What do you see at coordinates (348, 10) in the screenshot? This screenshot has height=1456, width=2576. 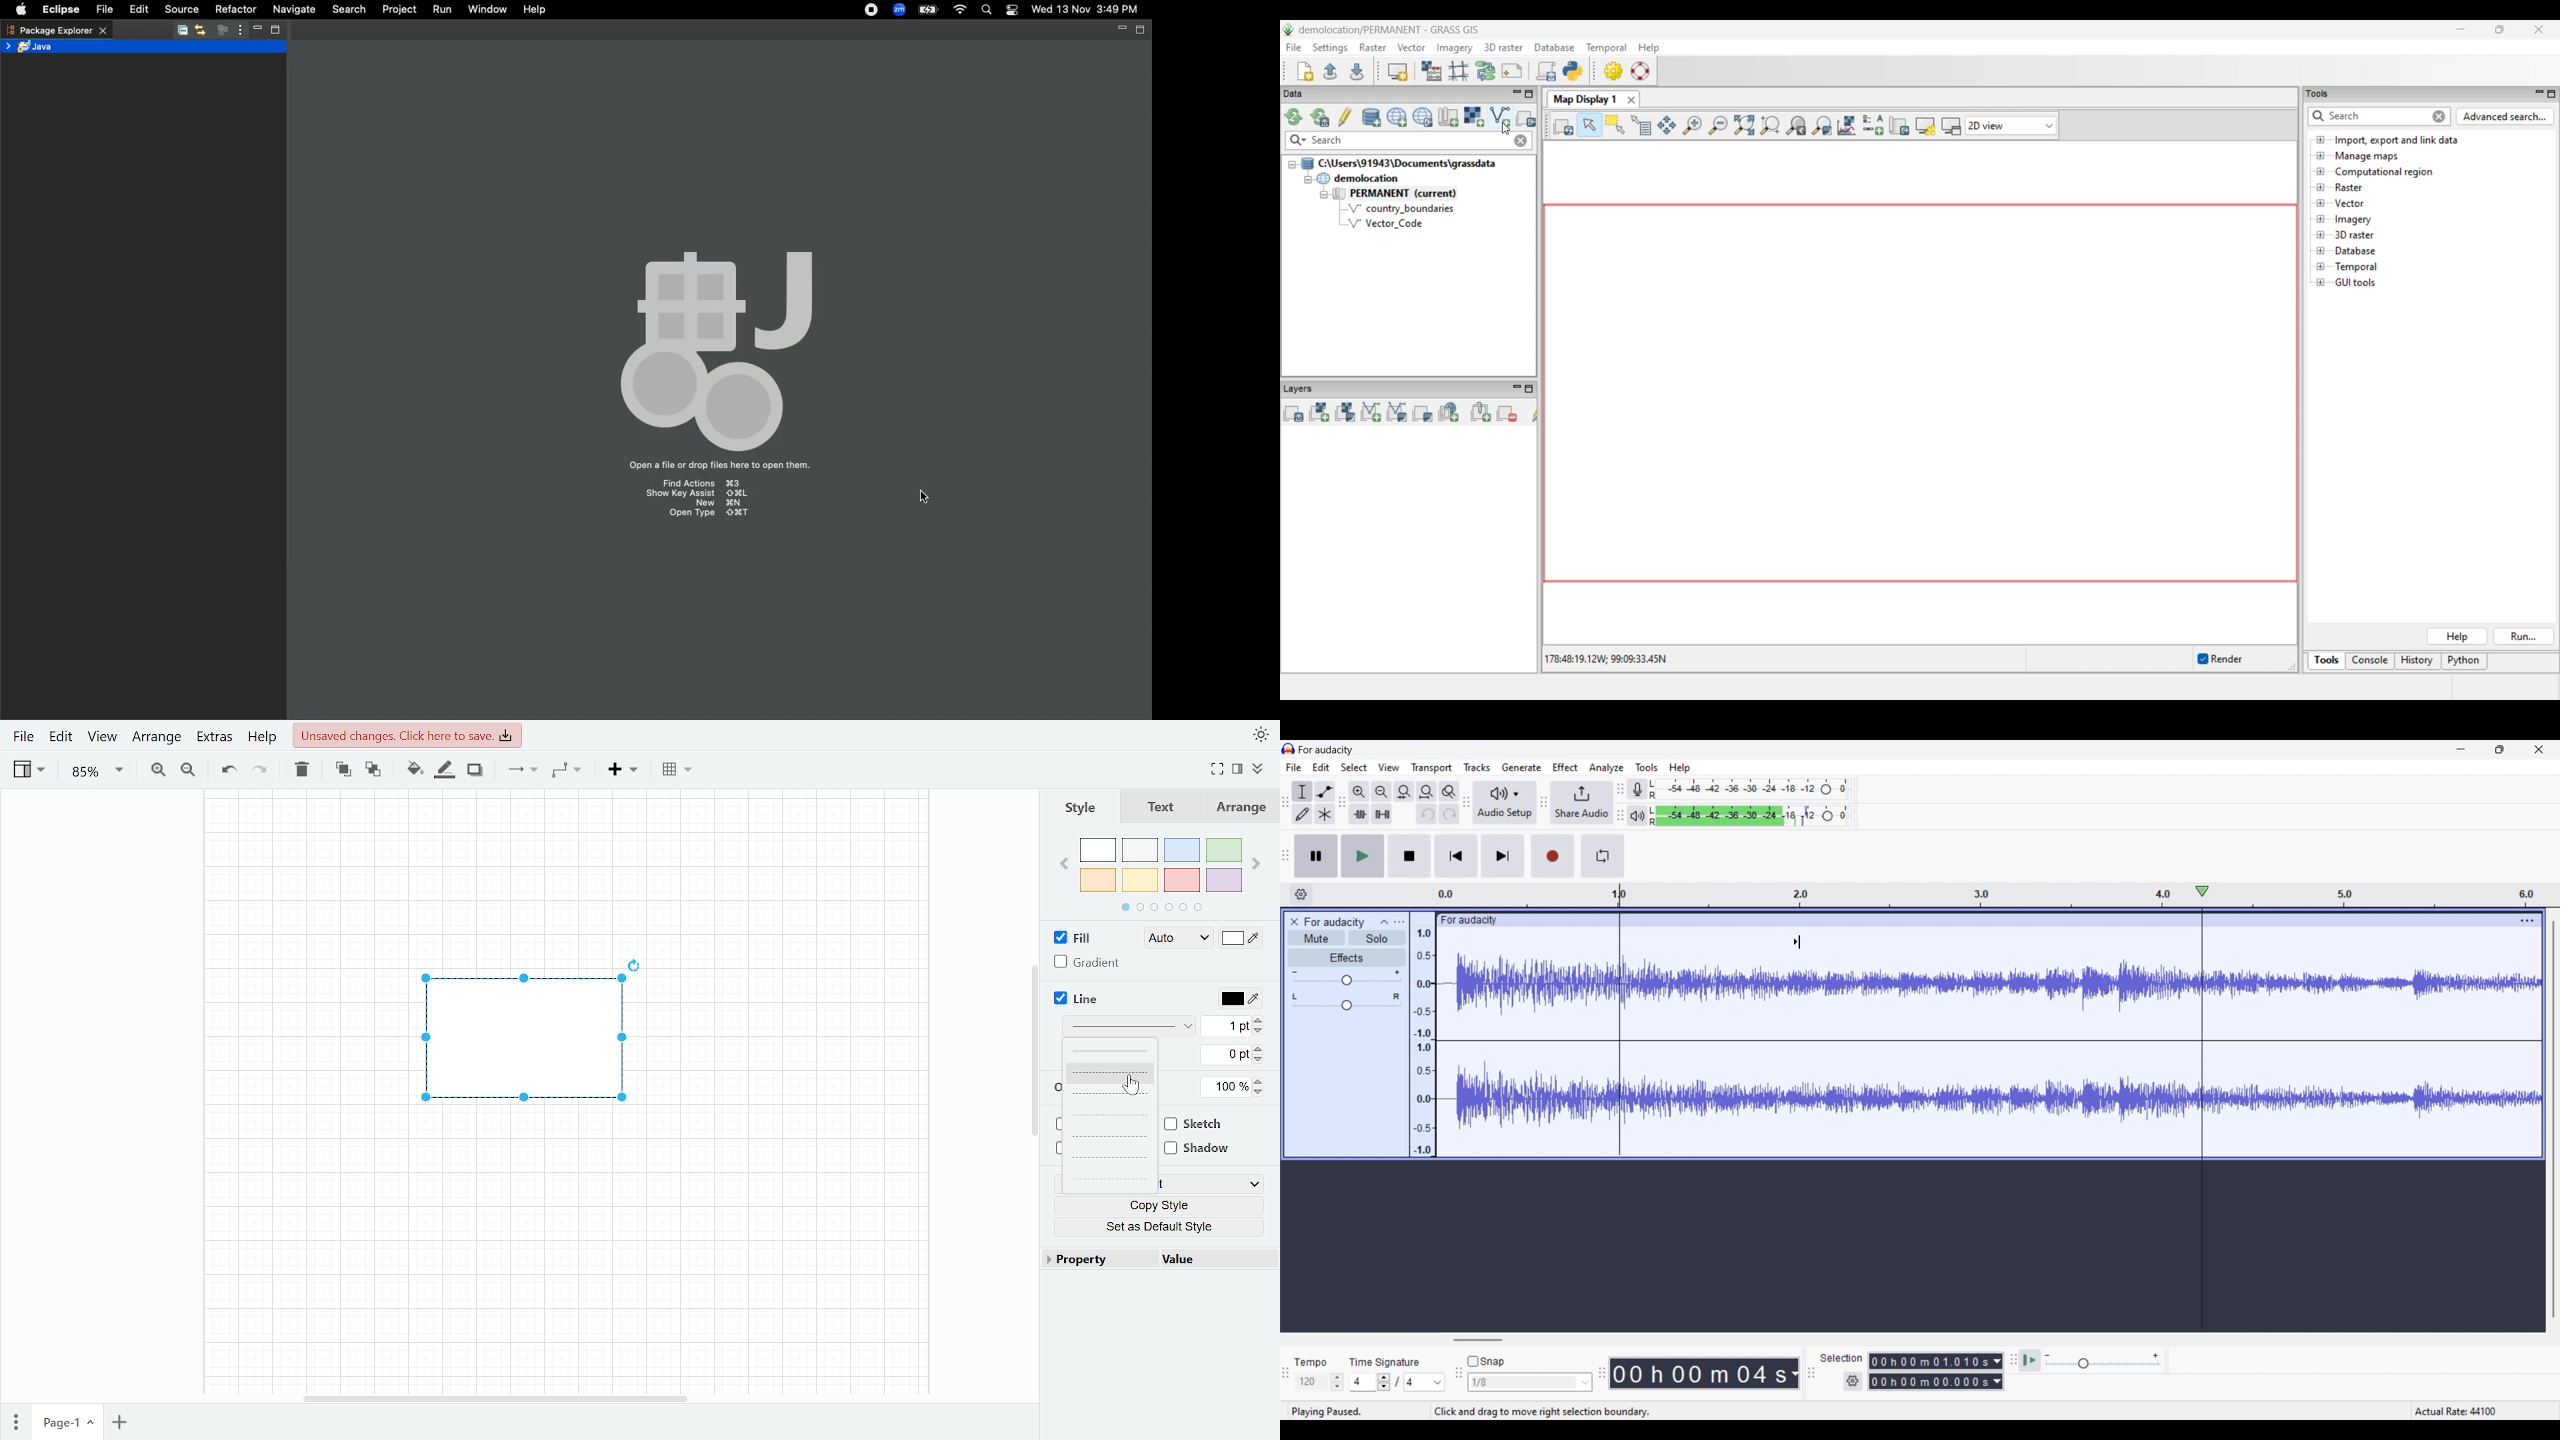 I see `Search` at bounding box center [348, 10].